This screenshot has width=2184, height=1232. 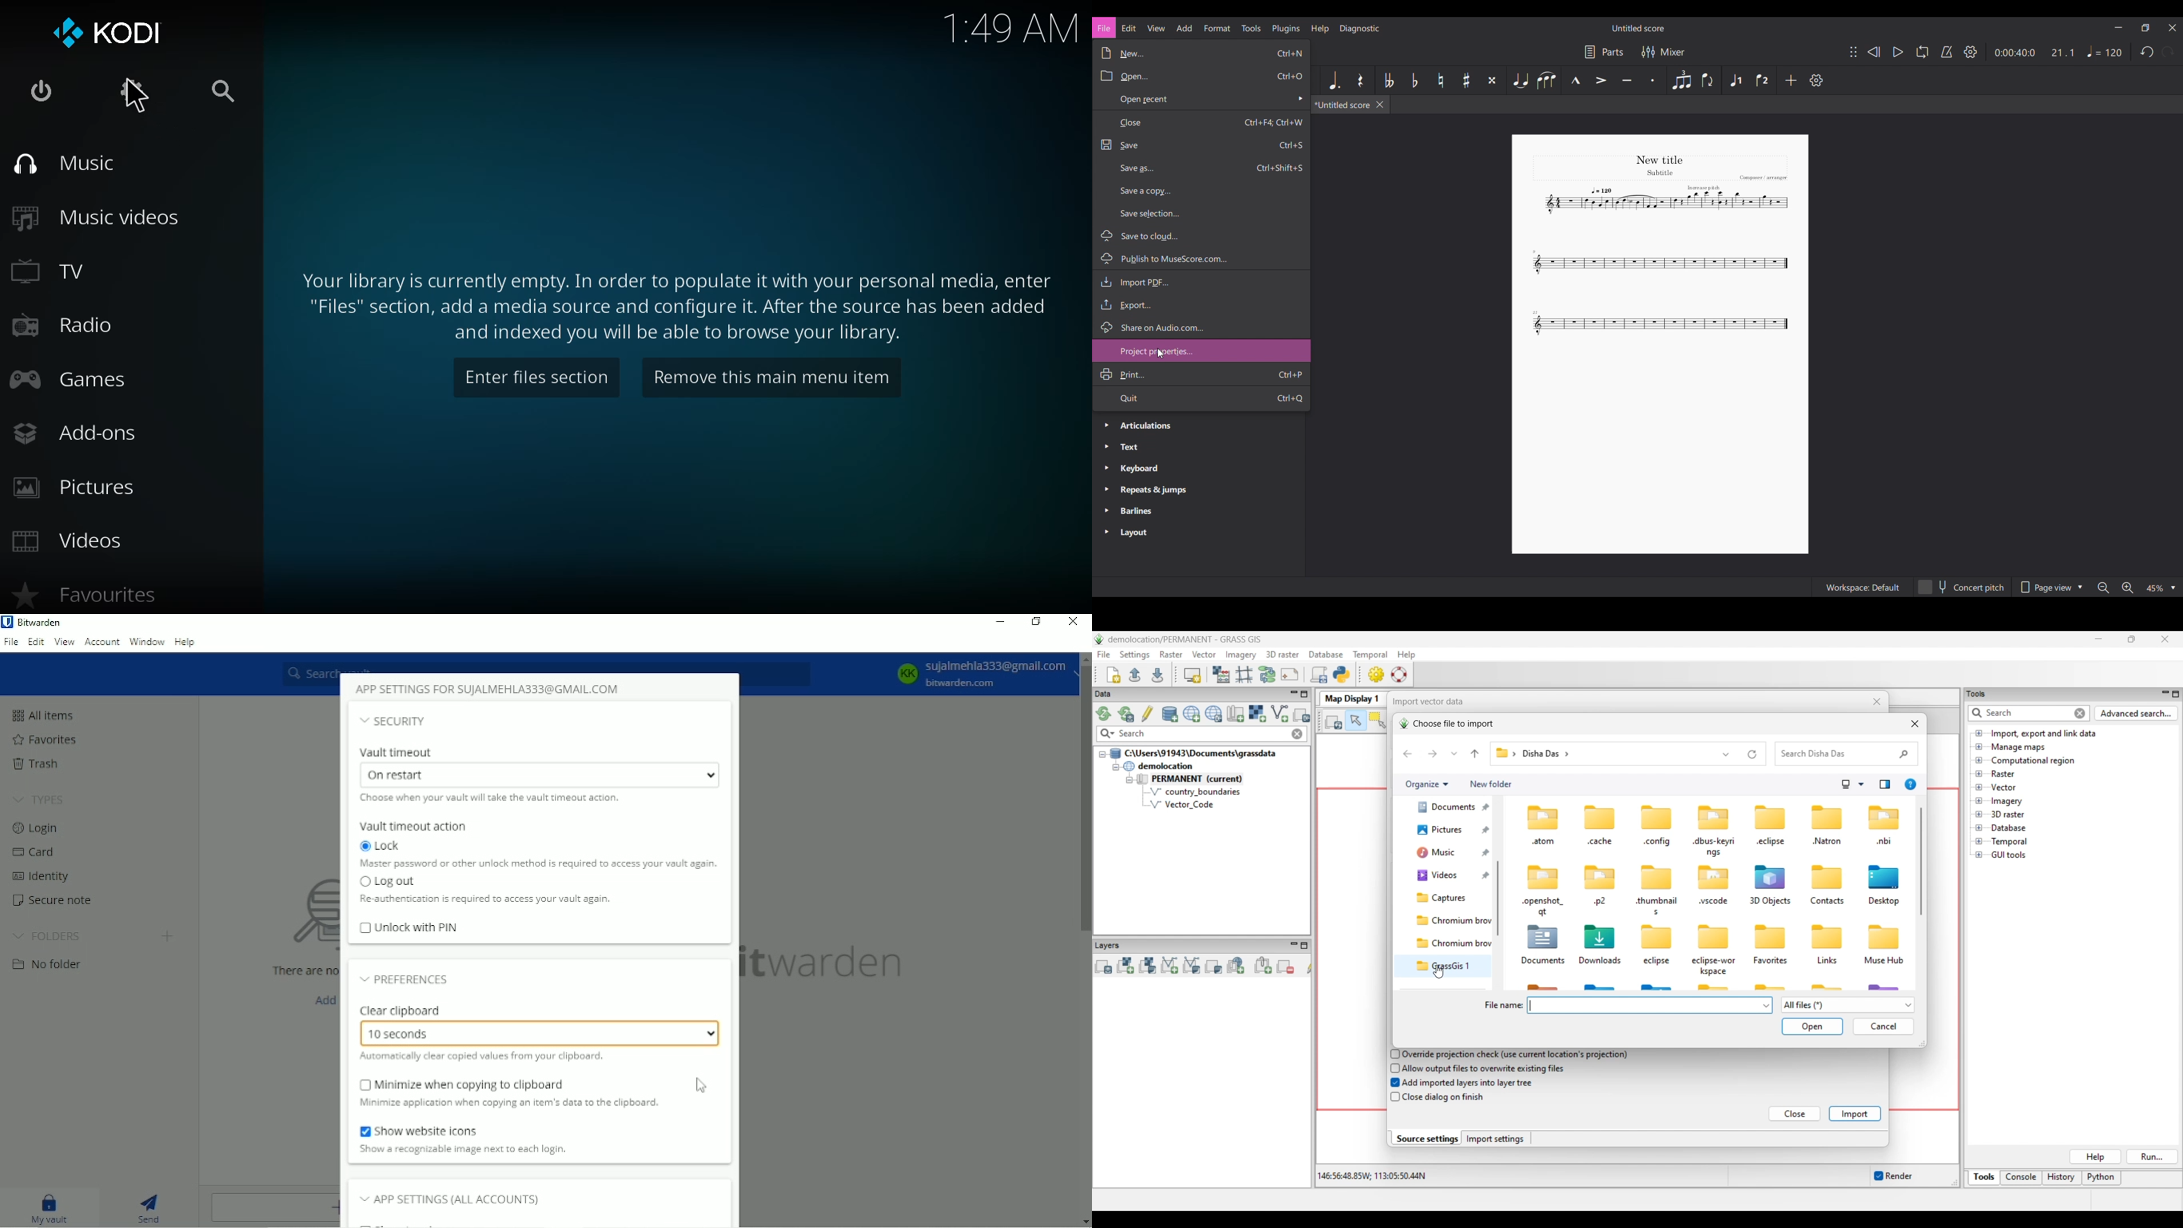 What do you see at coordinates (40, 828) in the screenshot?
I see `Login` at bounding box center [40, 828].